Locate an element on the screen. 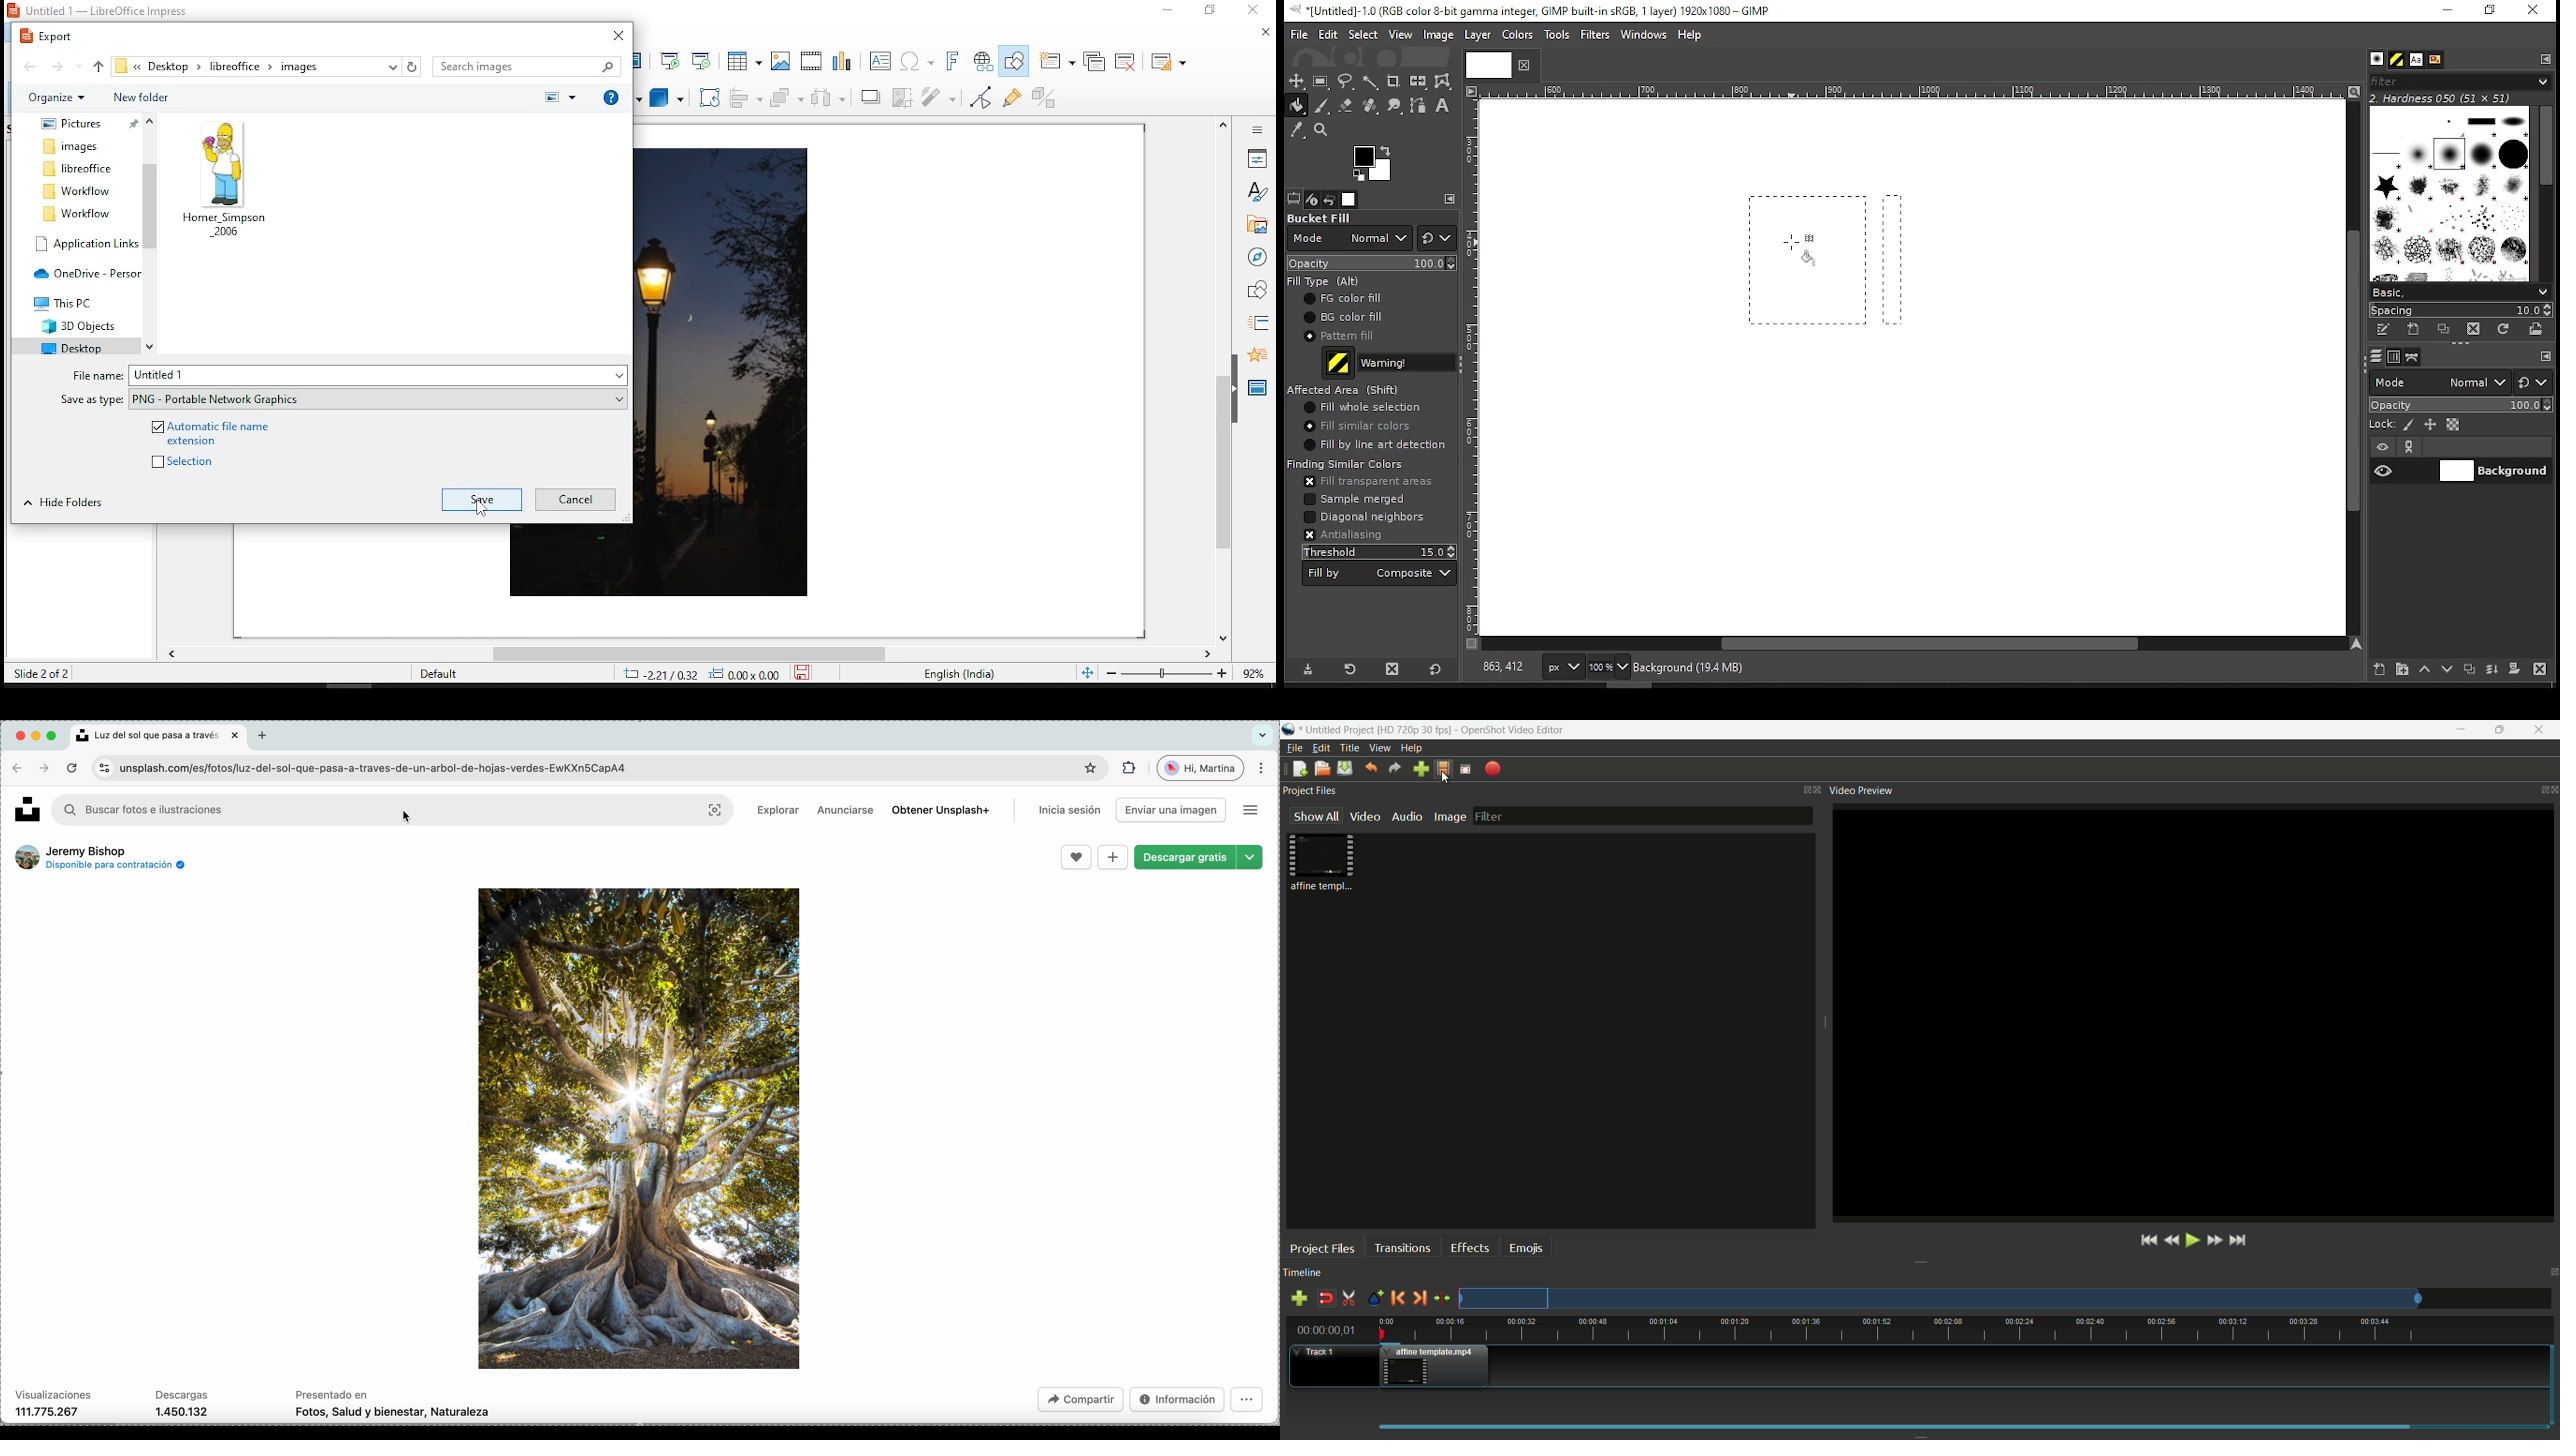 The width and height of the screenshot is (2576, 1456). customize and control Google Chrome is located at coordinates (1263, 768).